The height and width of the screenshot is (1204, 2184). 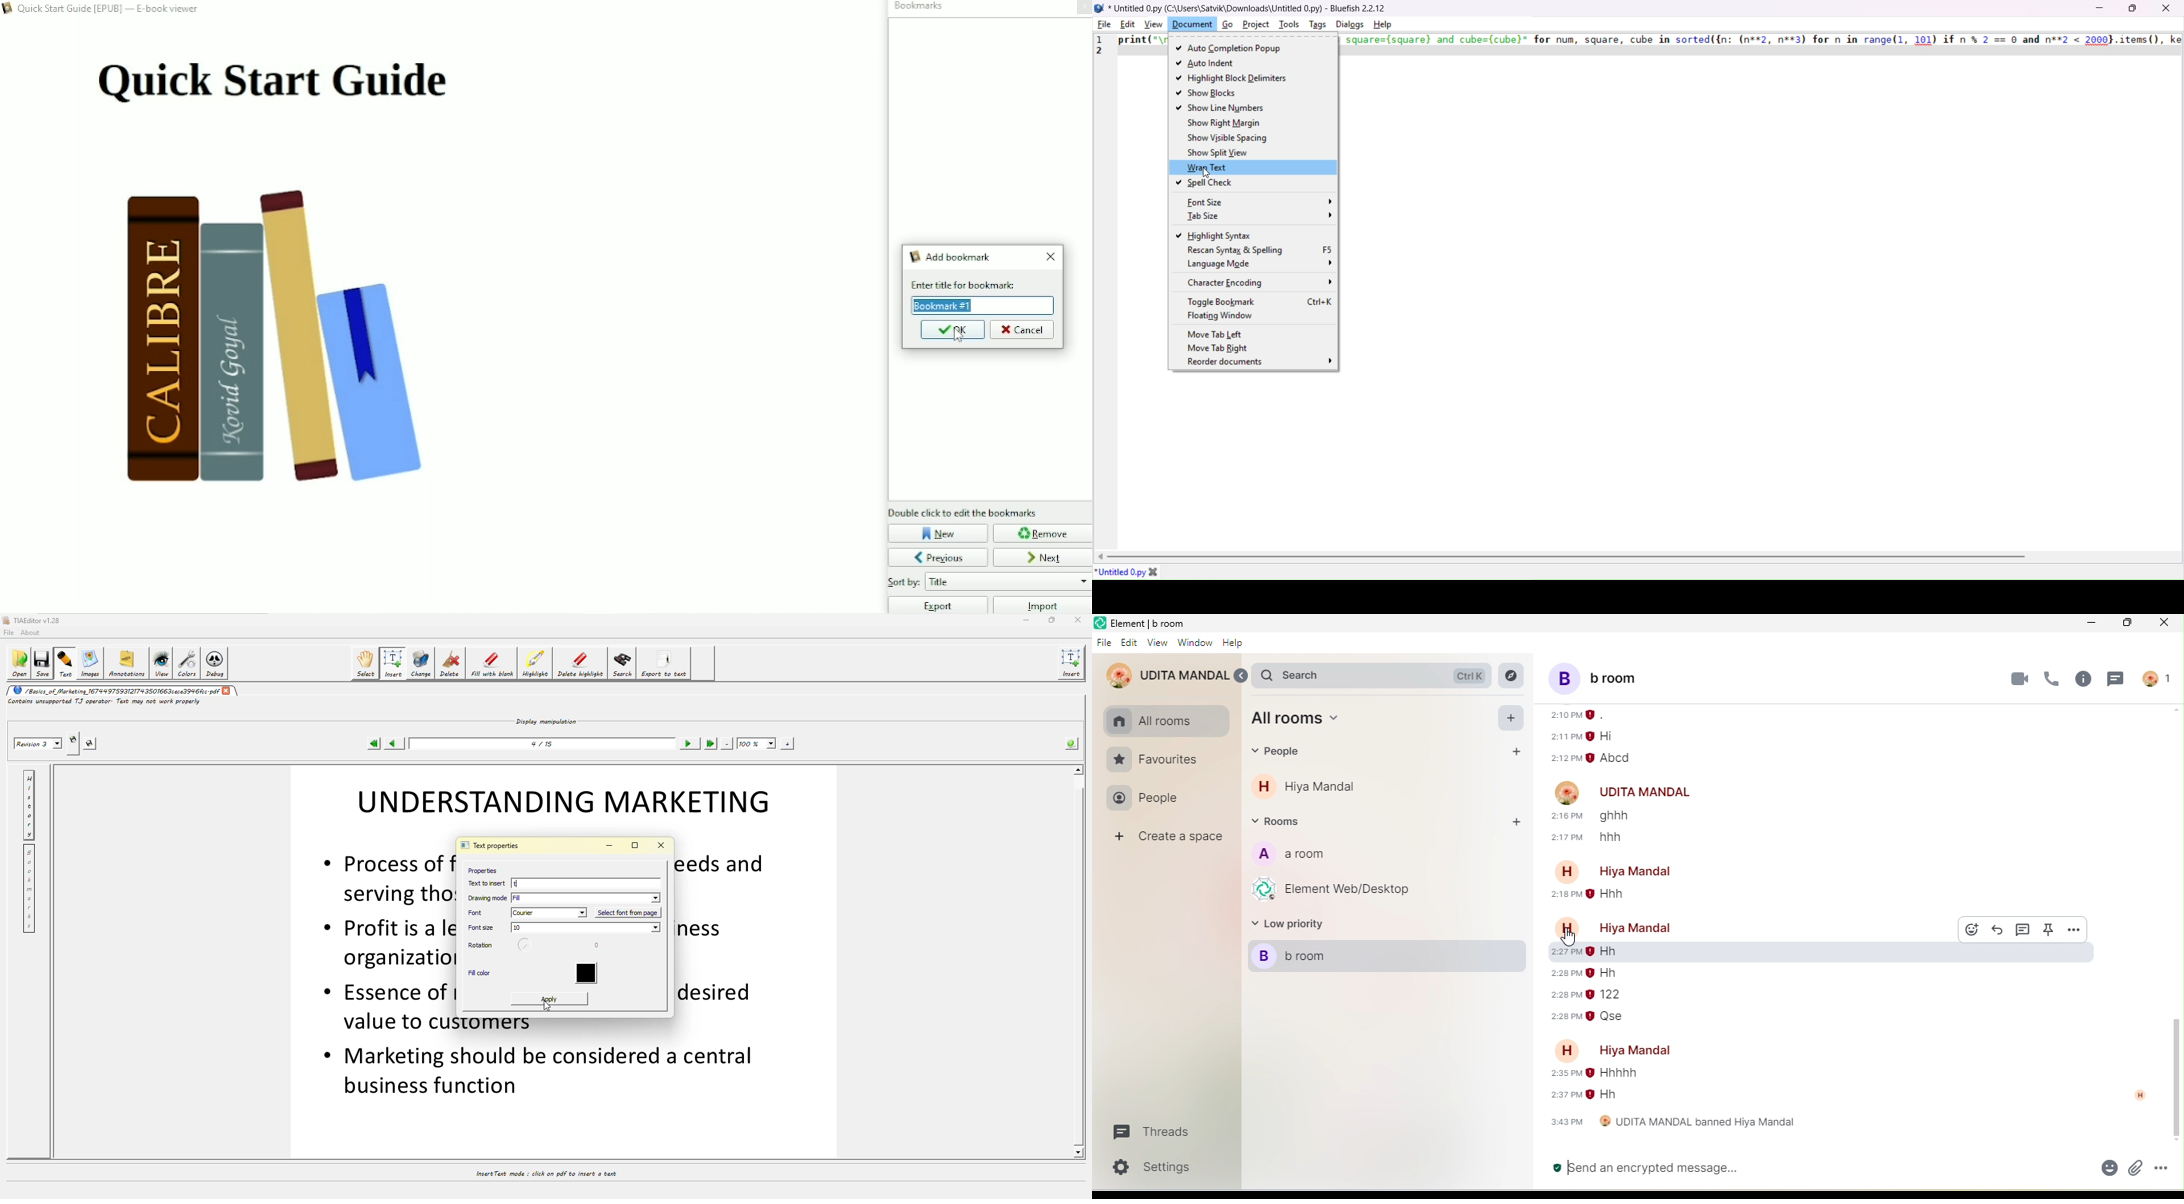 I want to click on cursor, so click(x=1204, y=172).